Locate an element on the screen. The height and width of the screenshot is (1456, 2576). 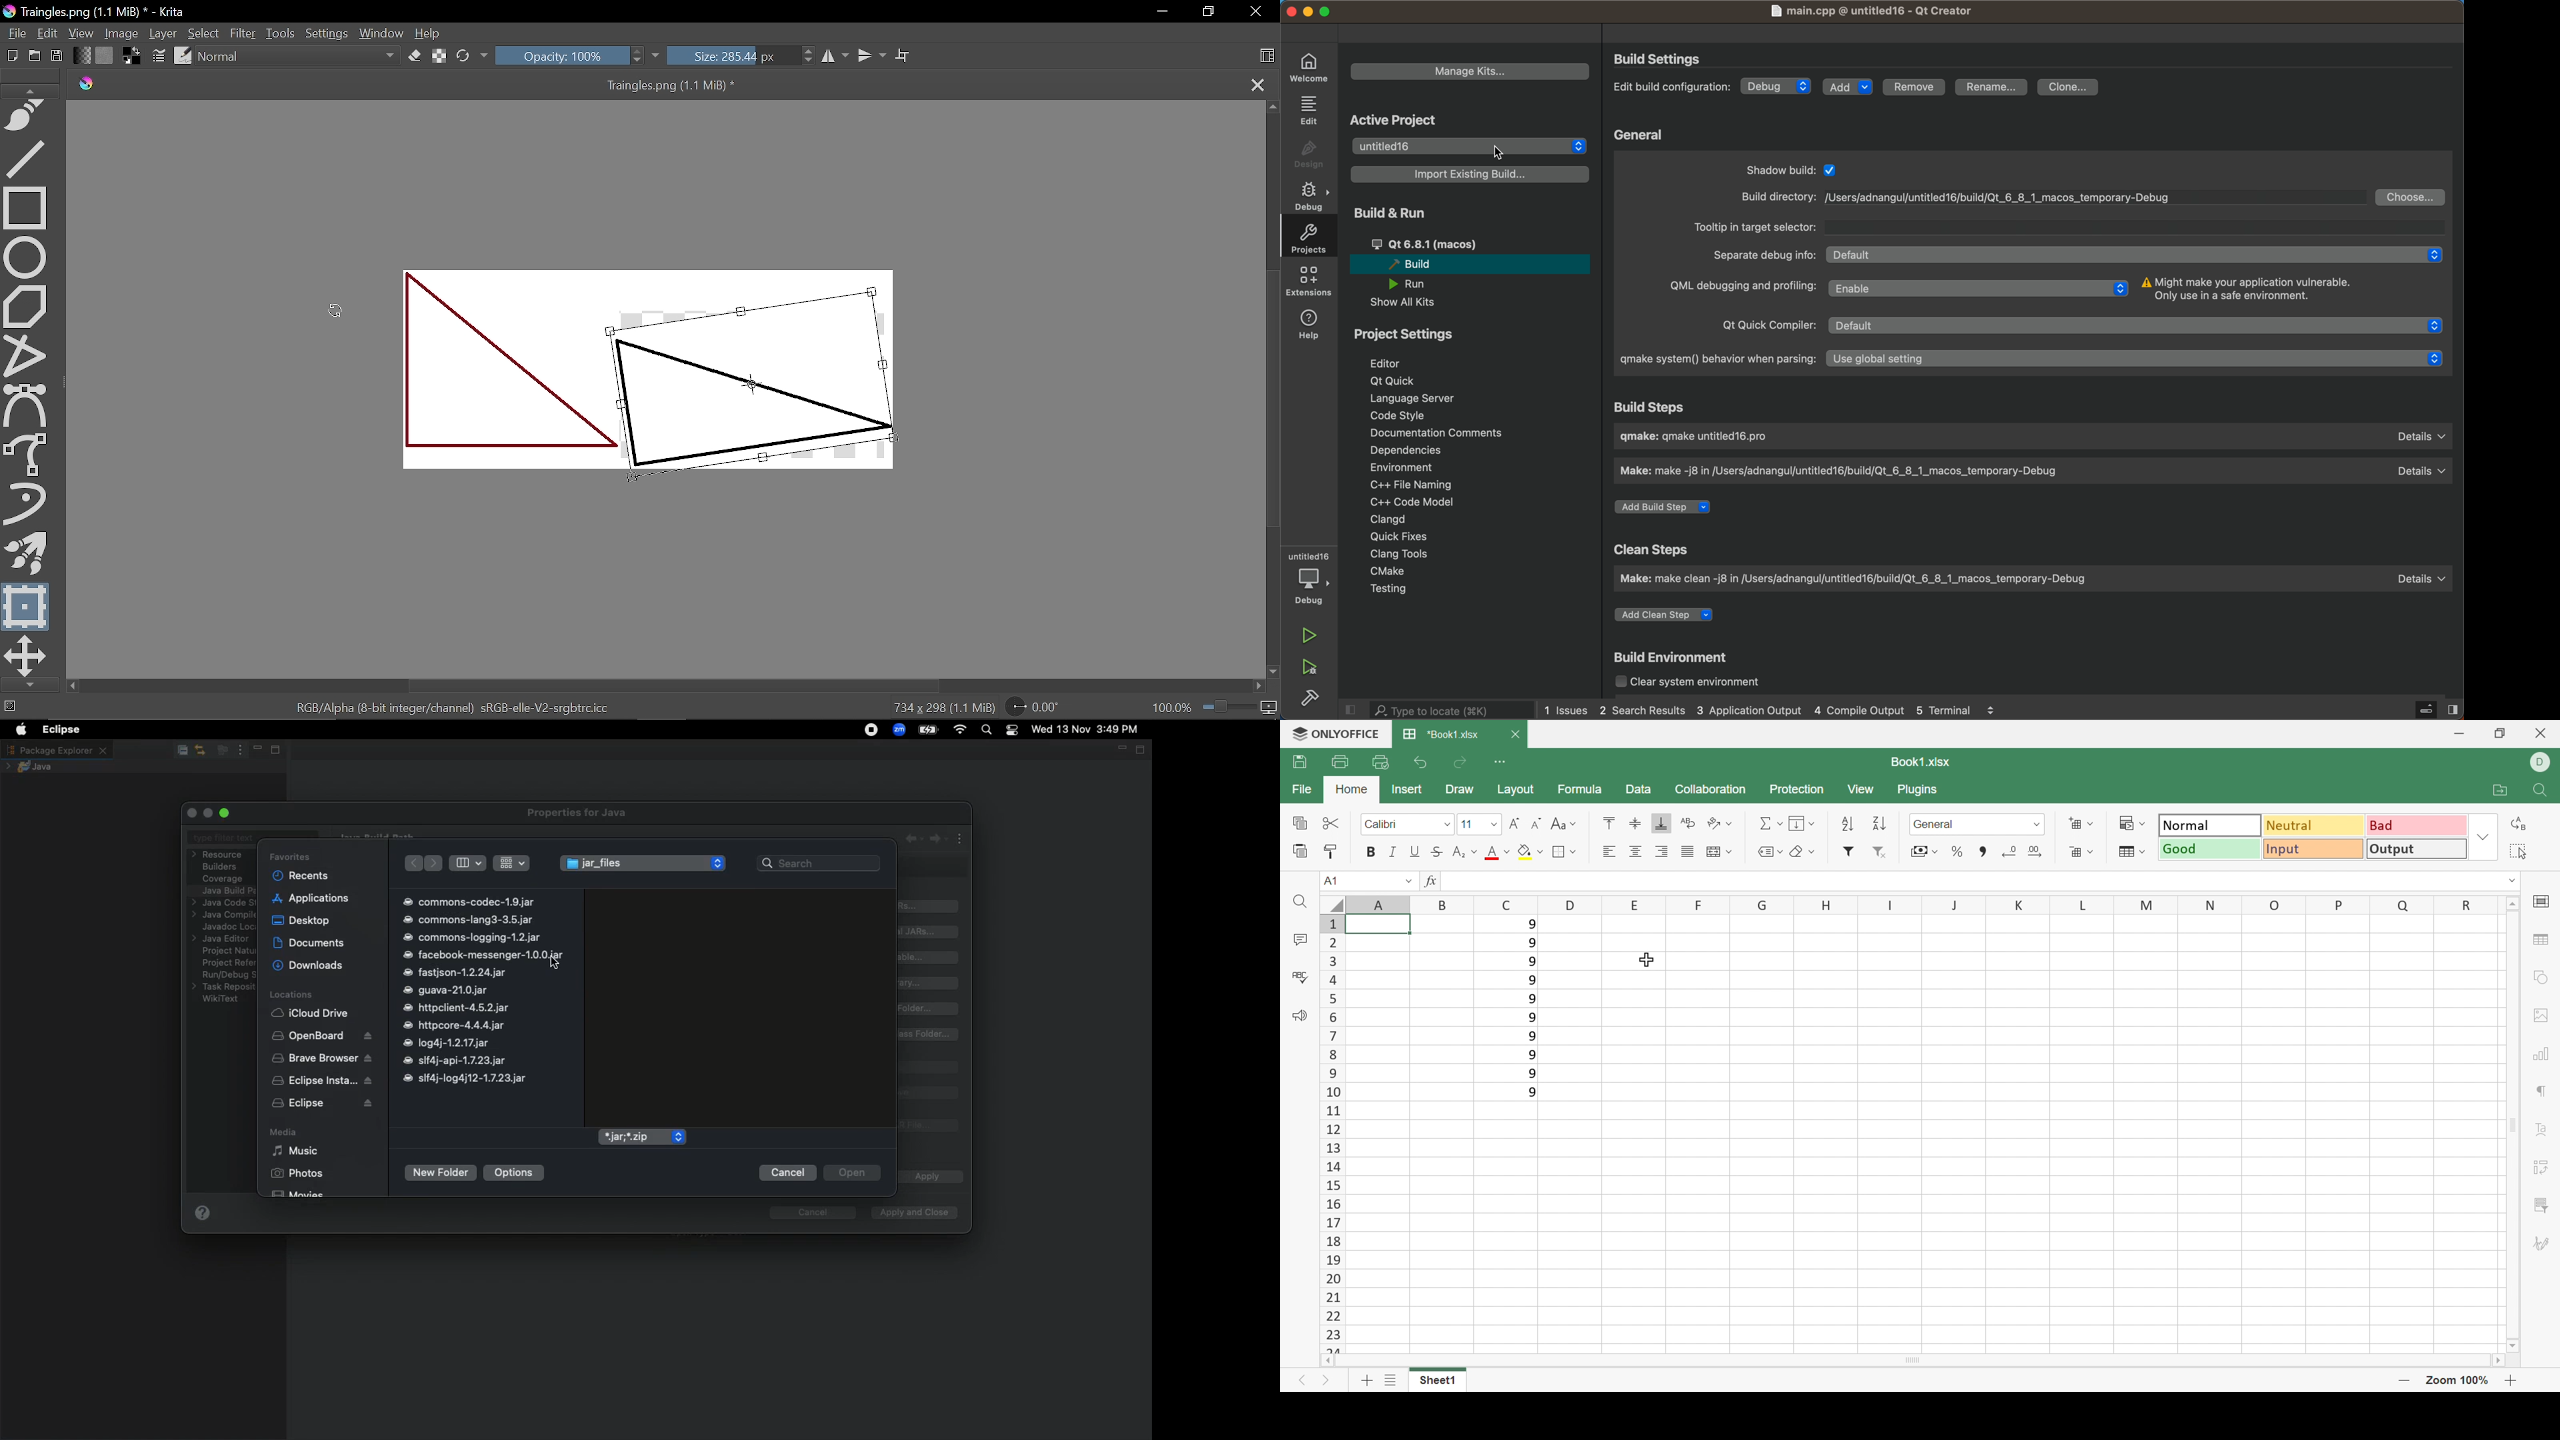
Minimize is located at coordinates (1158, 11).